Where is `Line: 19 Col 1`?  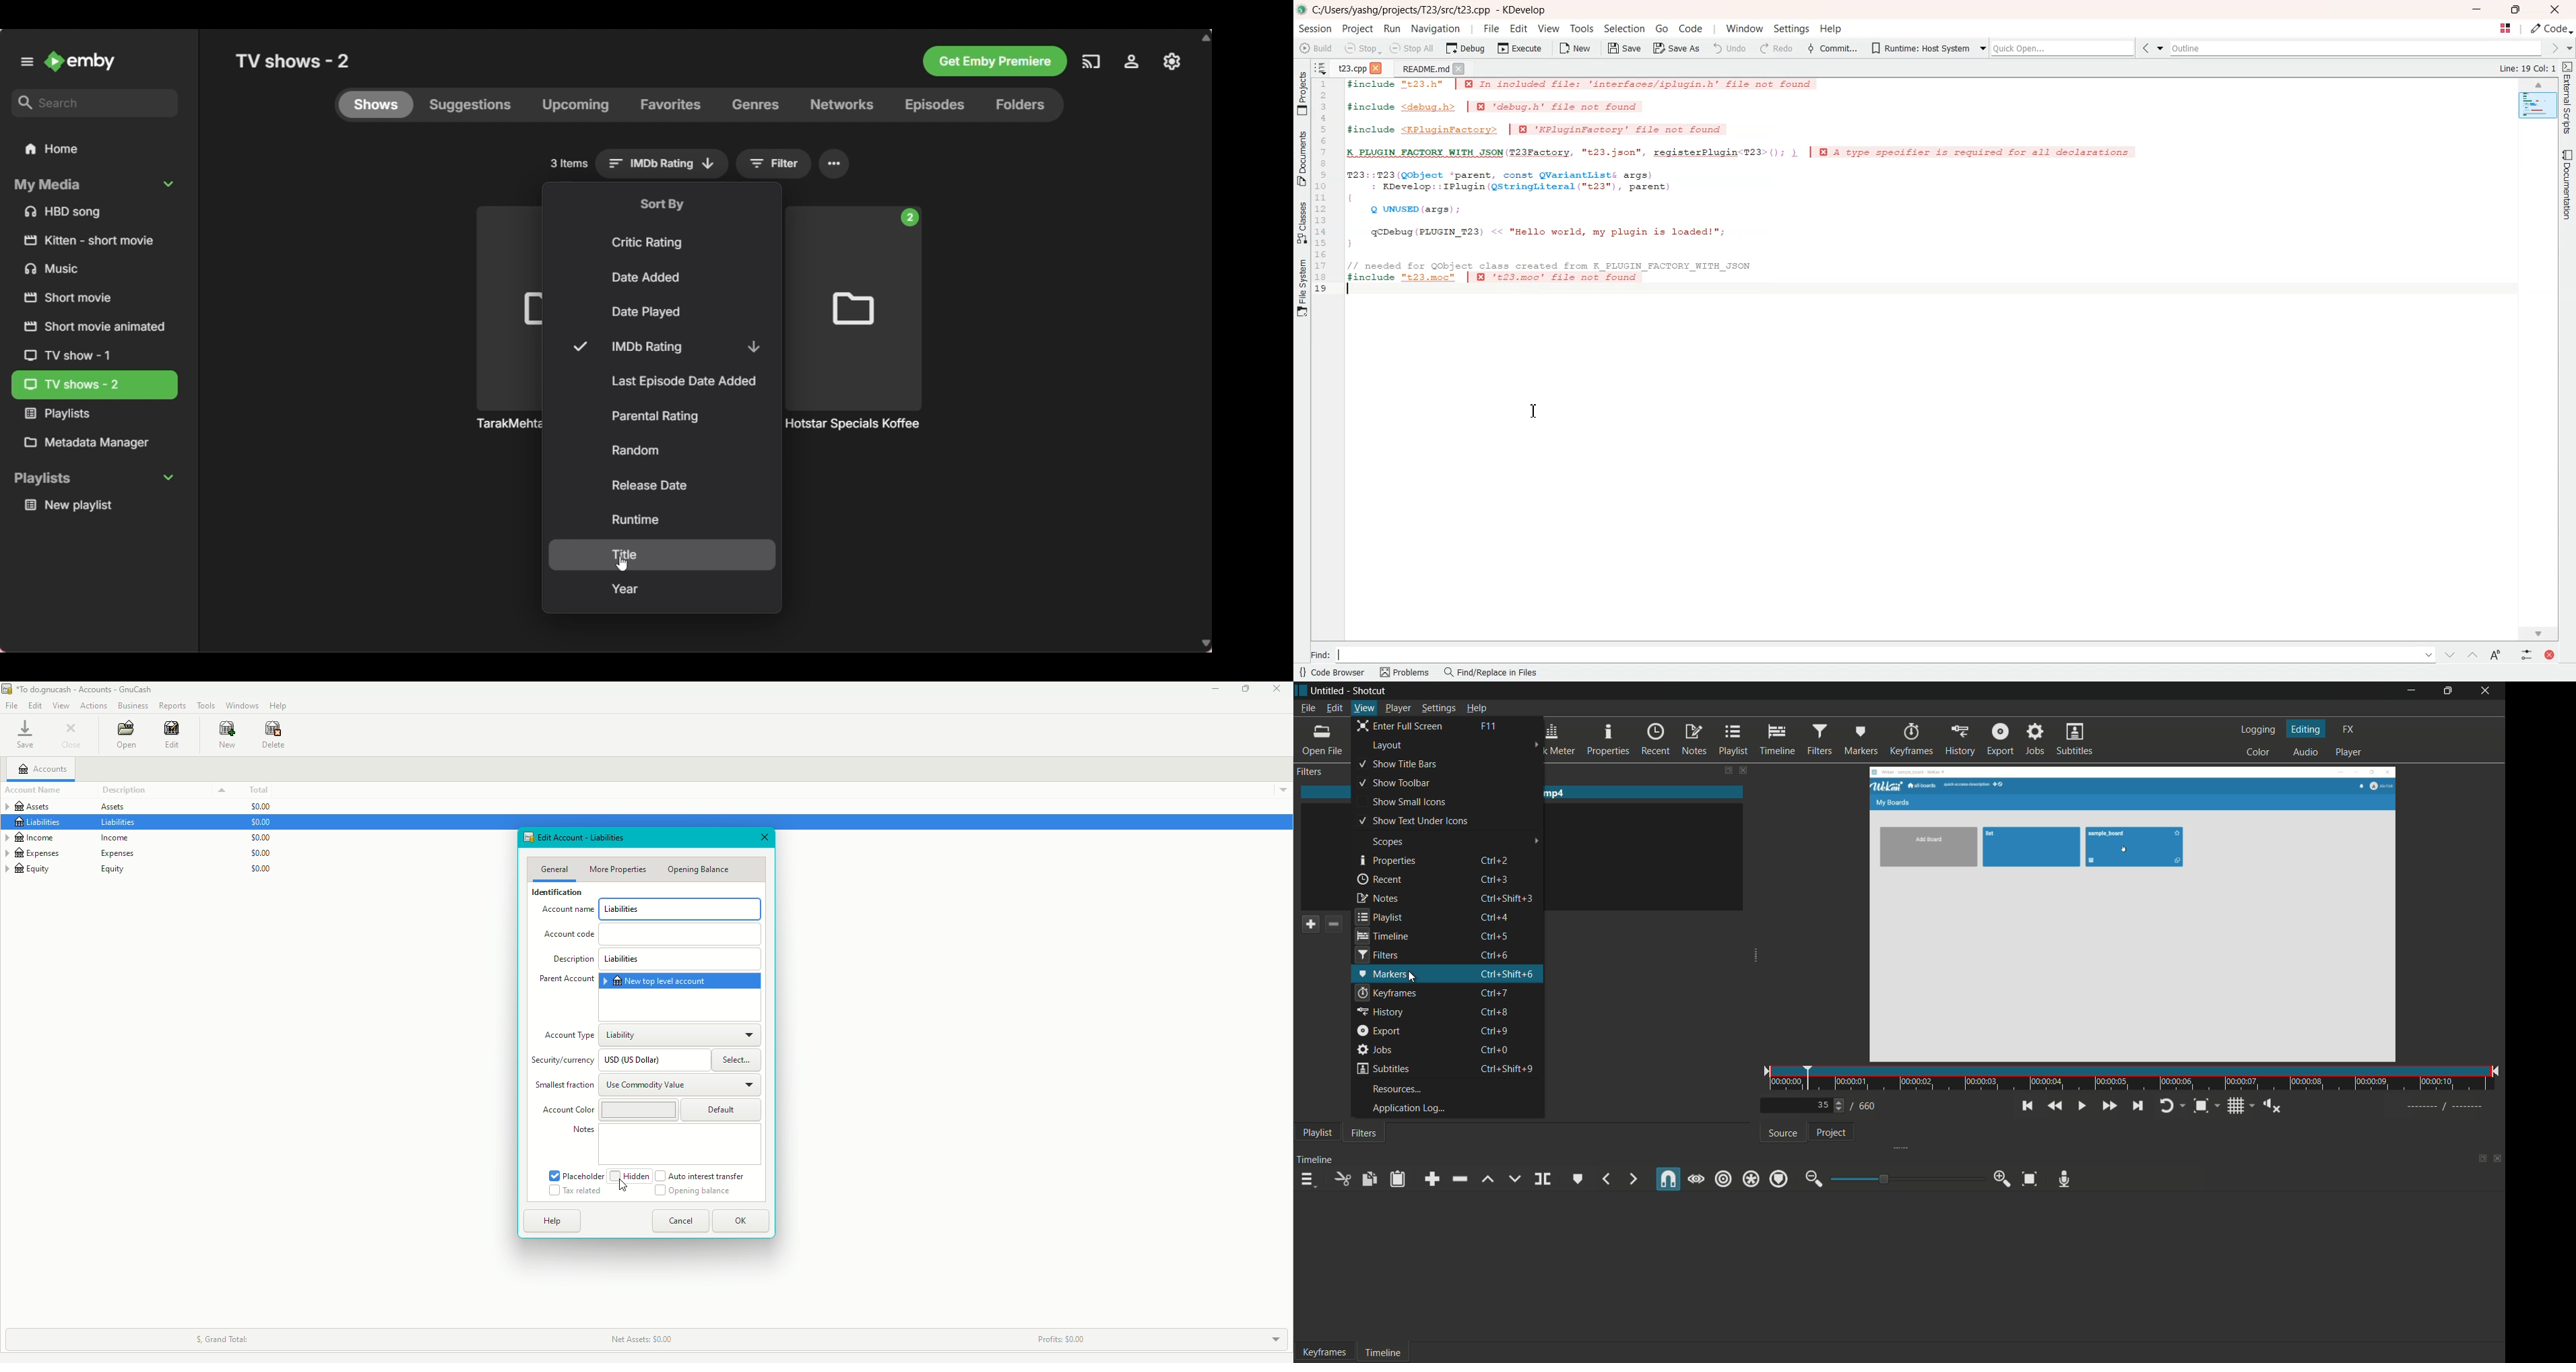 Line: 19 Col 1 is located at coordinates (2530, 69).